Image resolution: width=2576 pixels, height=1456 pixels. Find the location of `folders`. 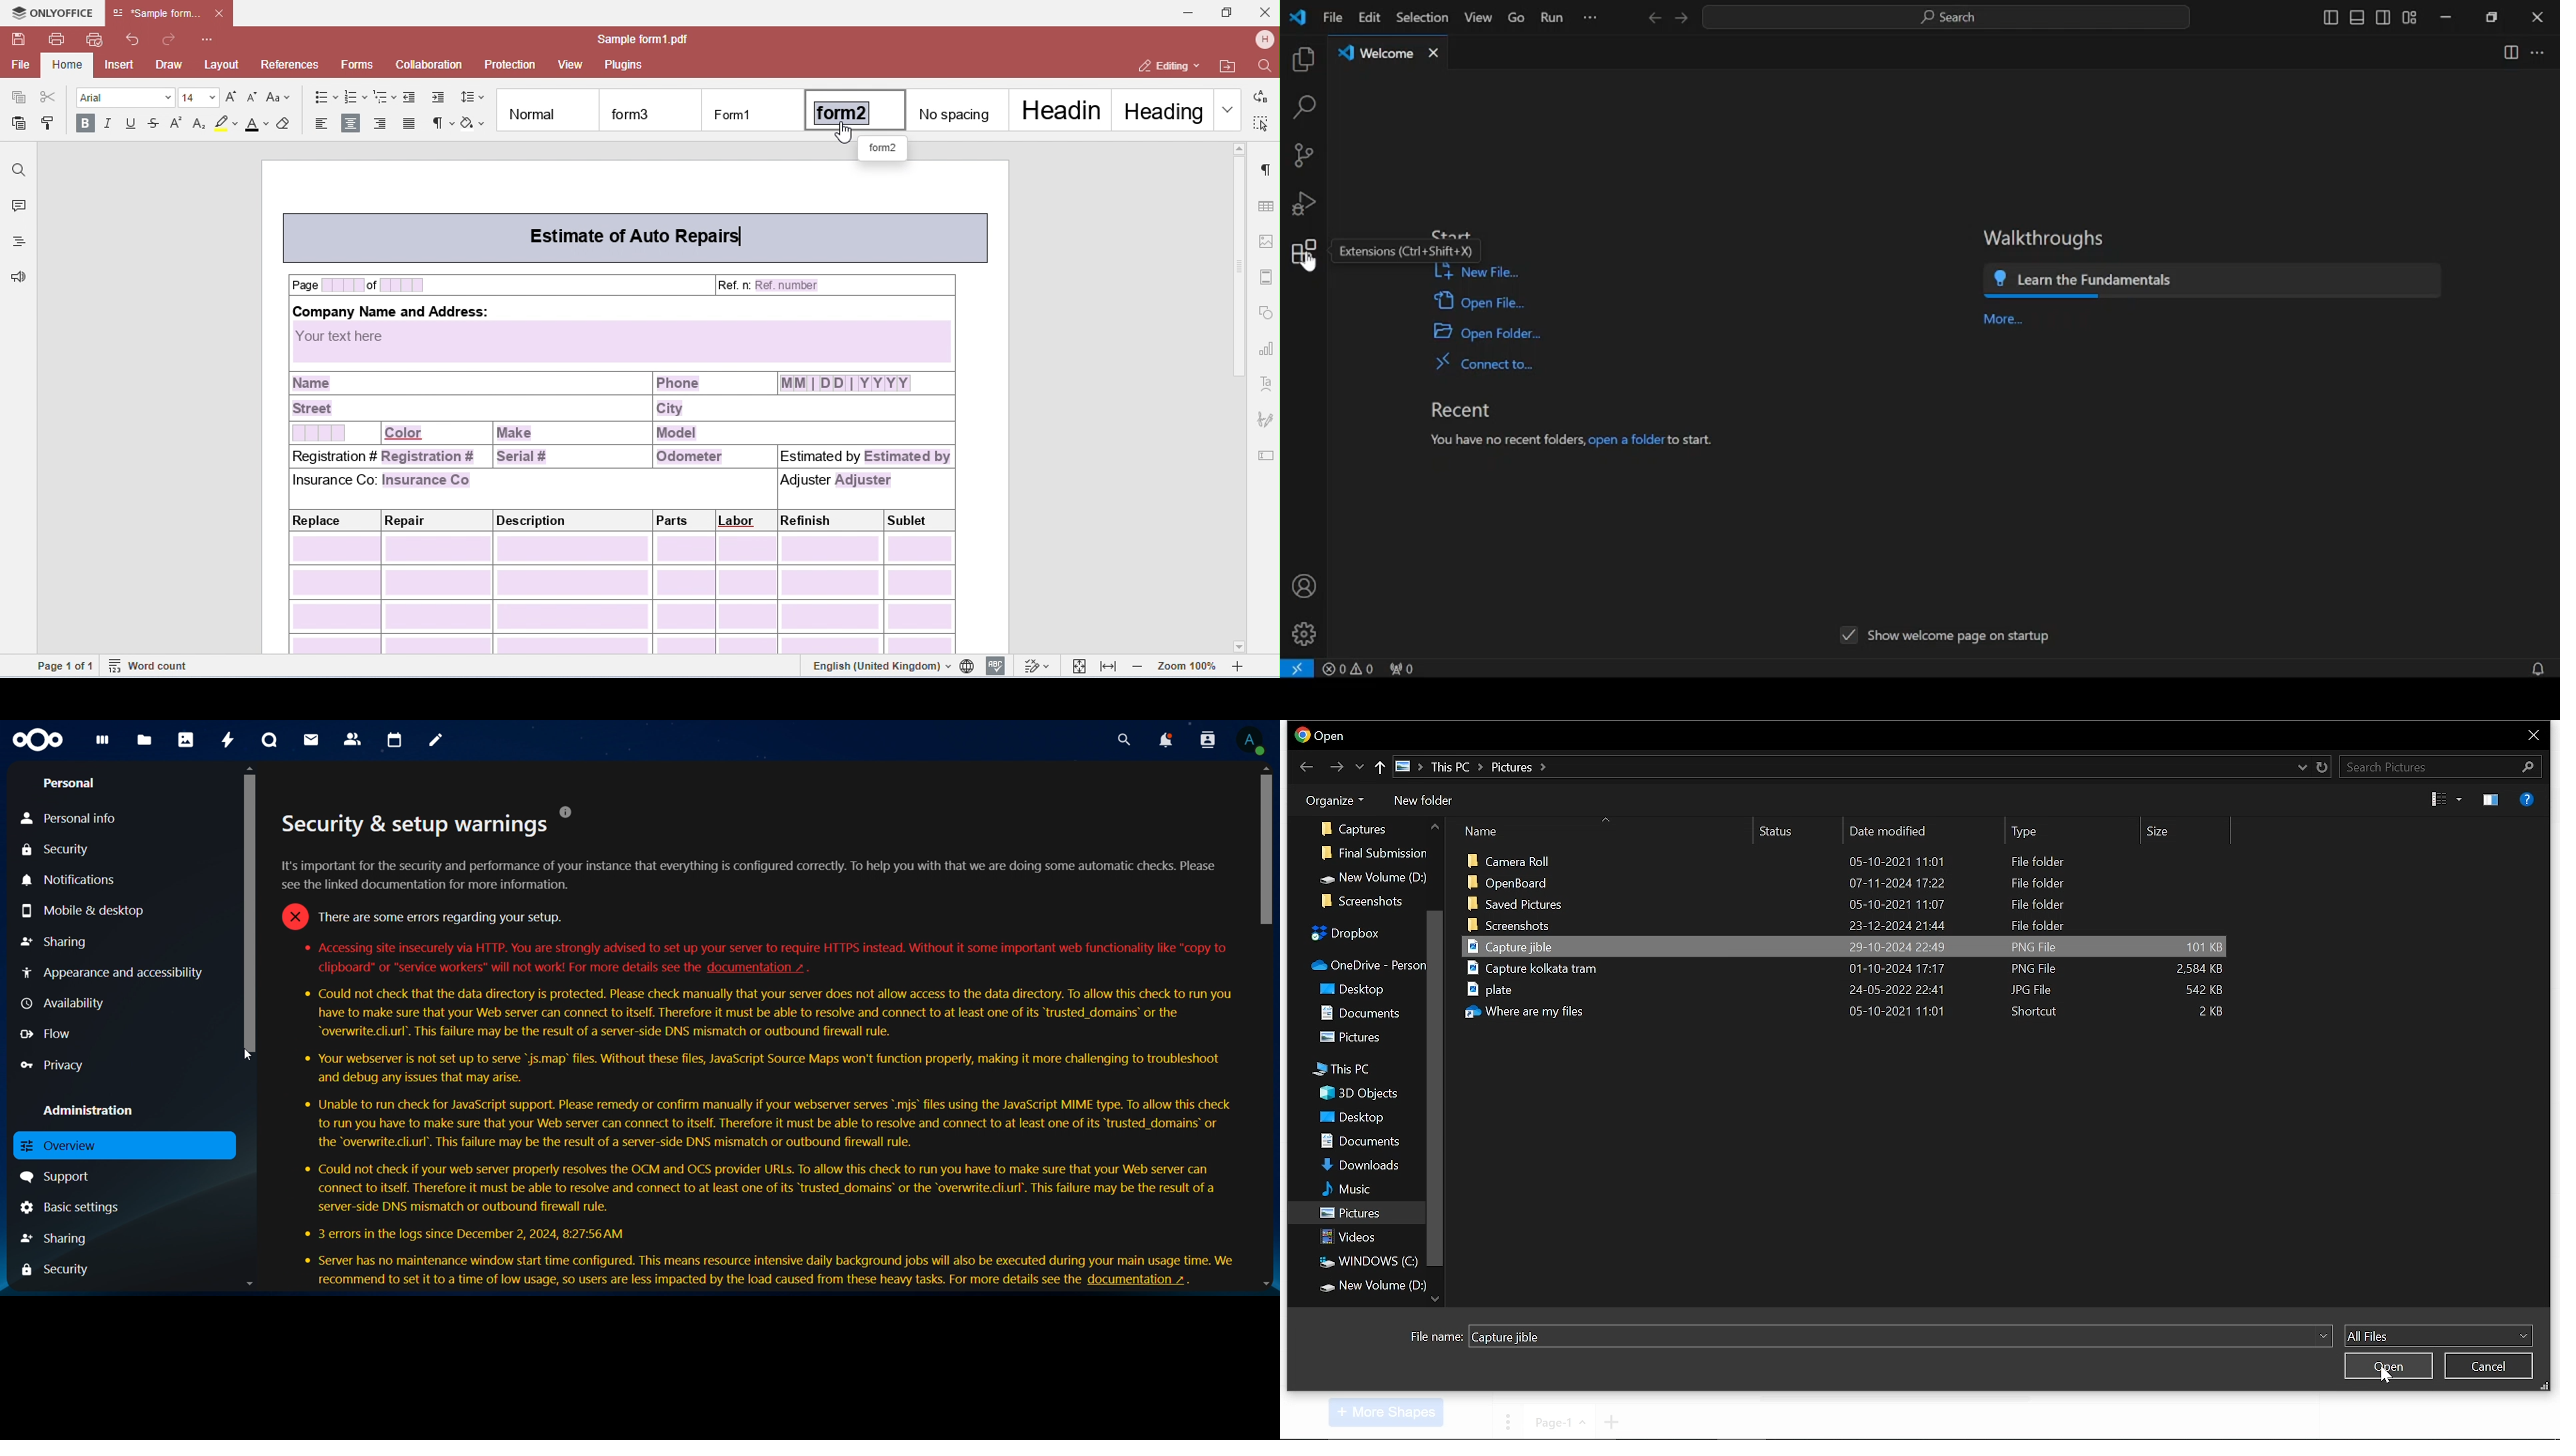

folders is located at coordinates (1359, 900).